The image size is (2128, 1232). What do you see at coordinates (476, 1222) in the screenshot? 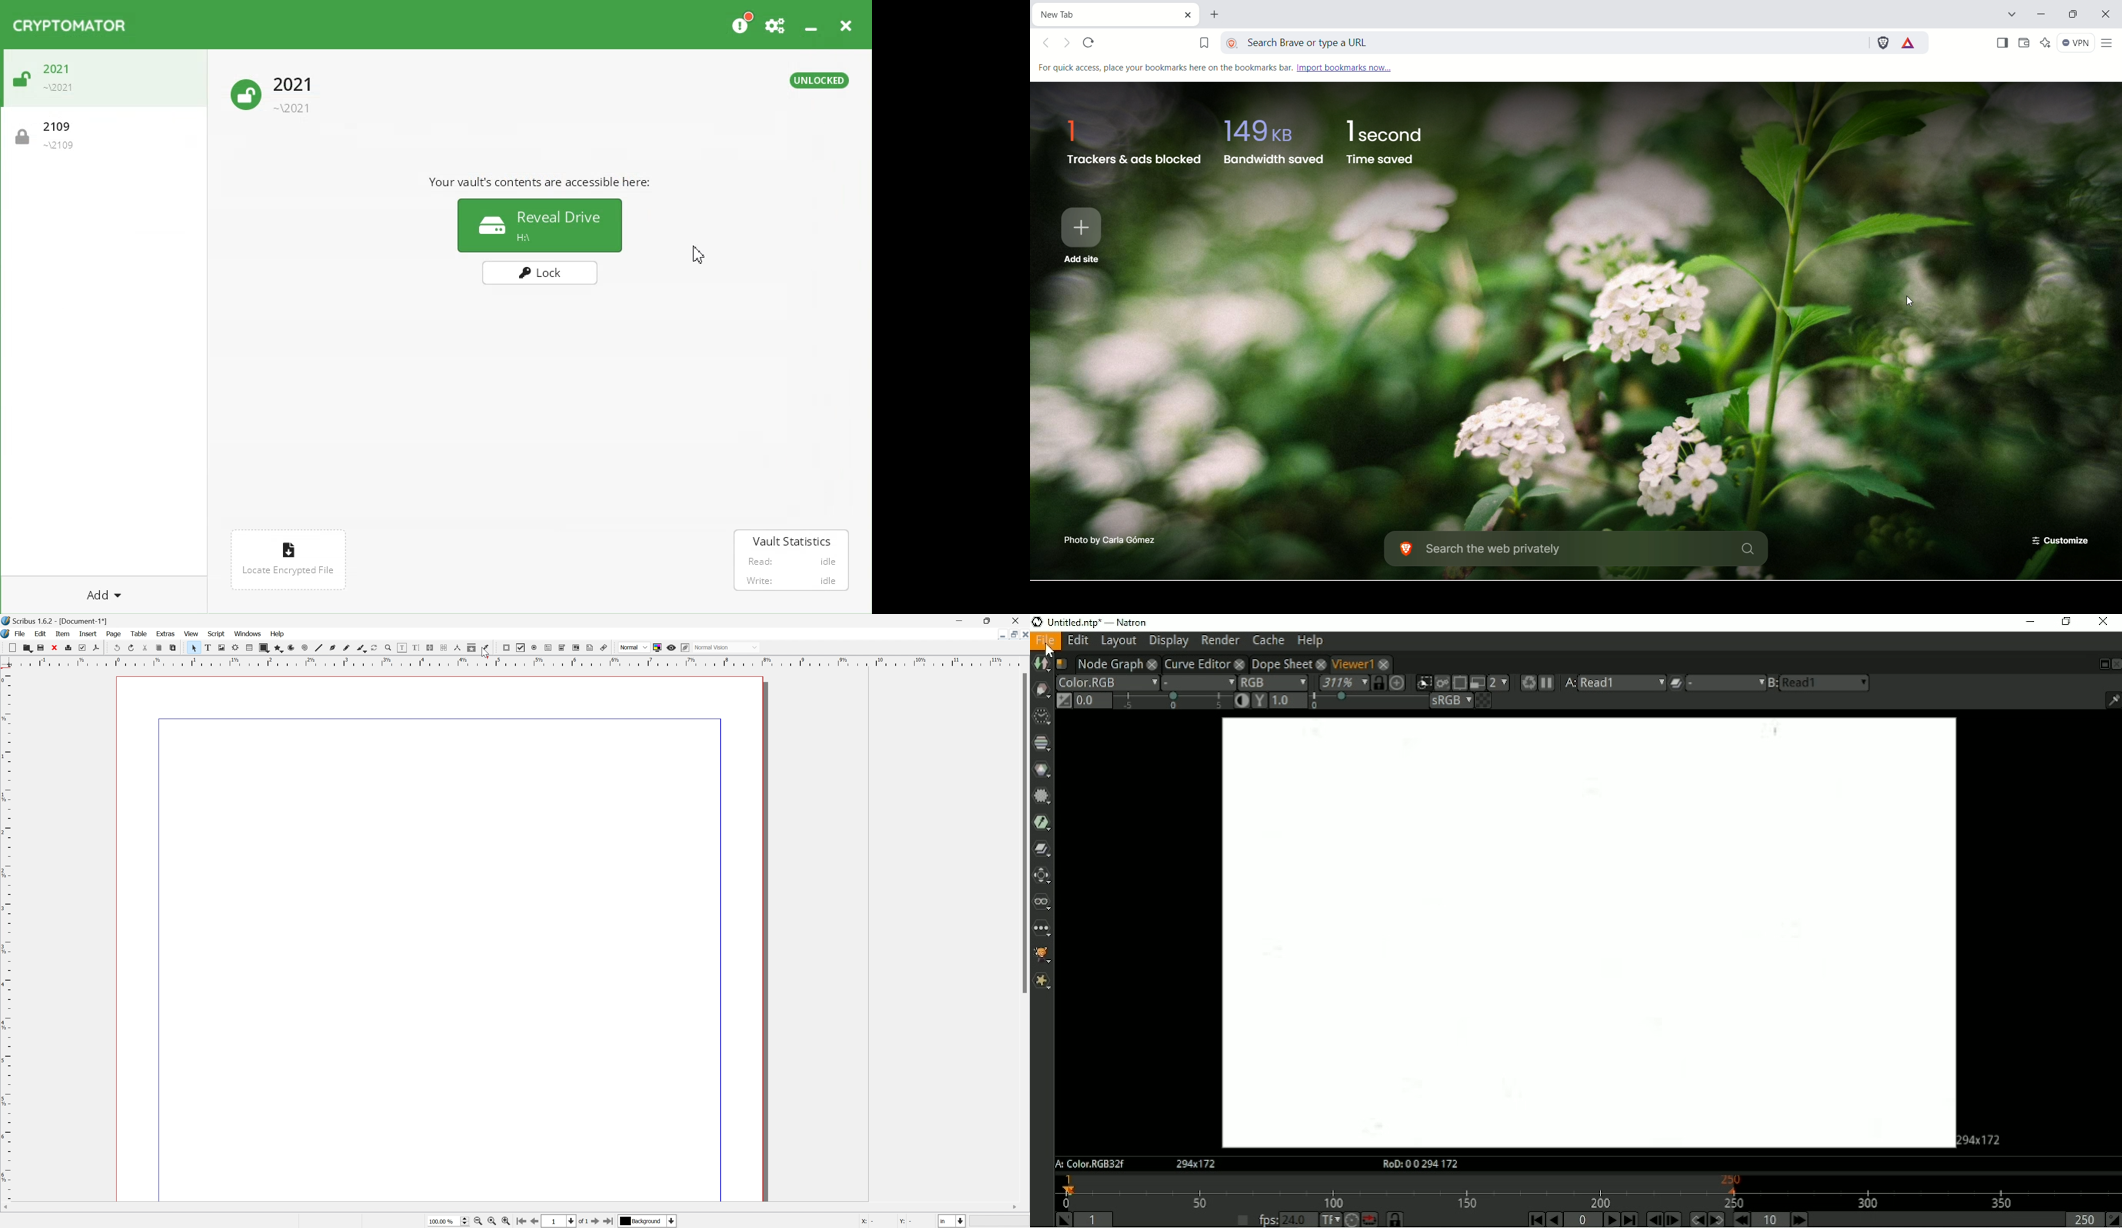
I see `Zoom out` at bounding box center [476, 1222].